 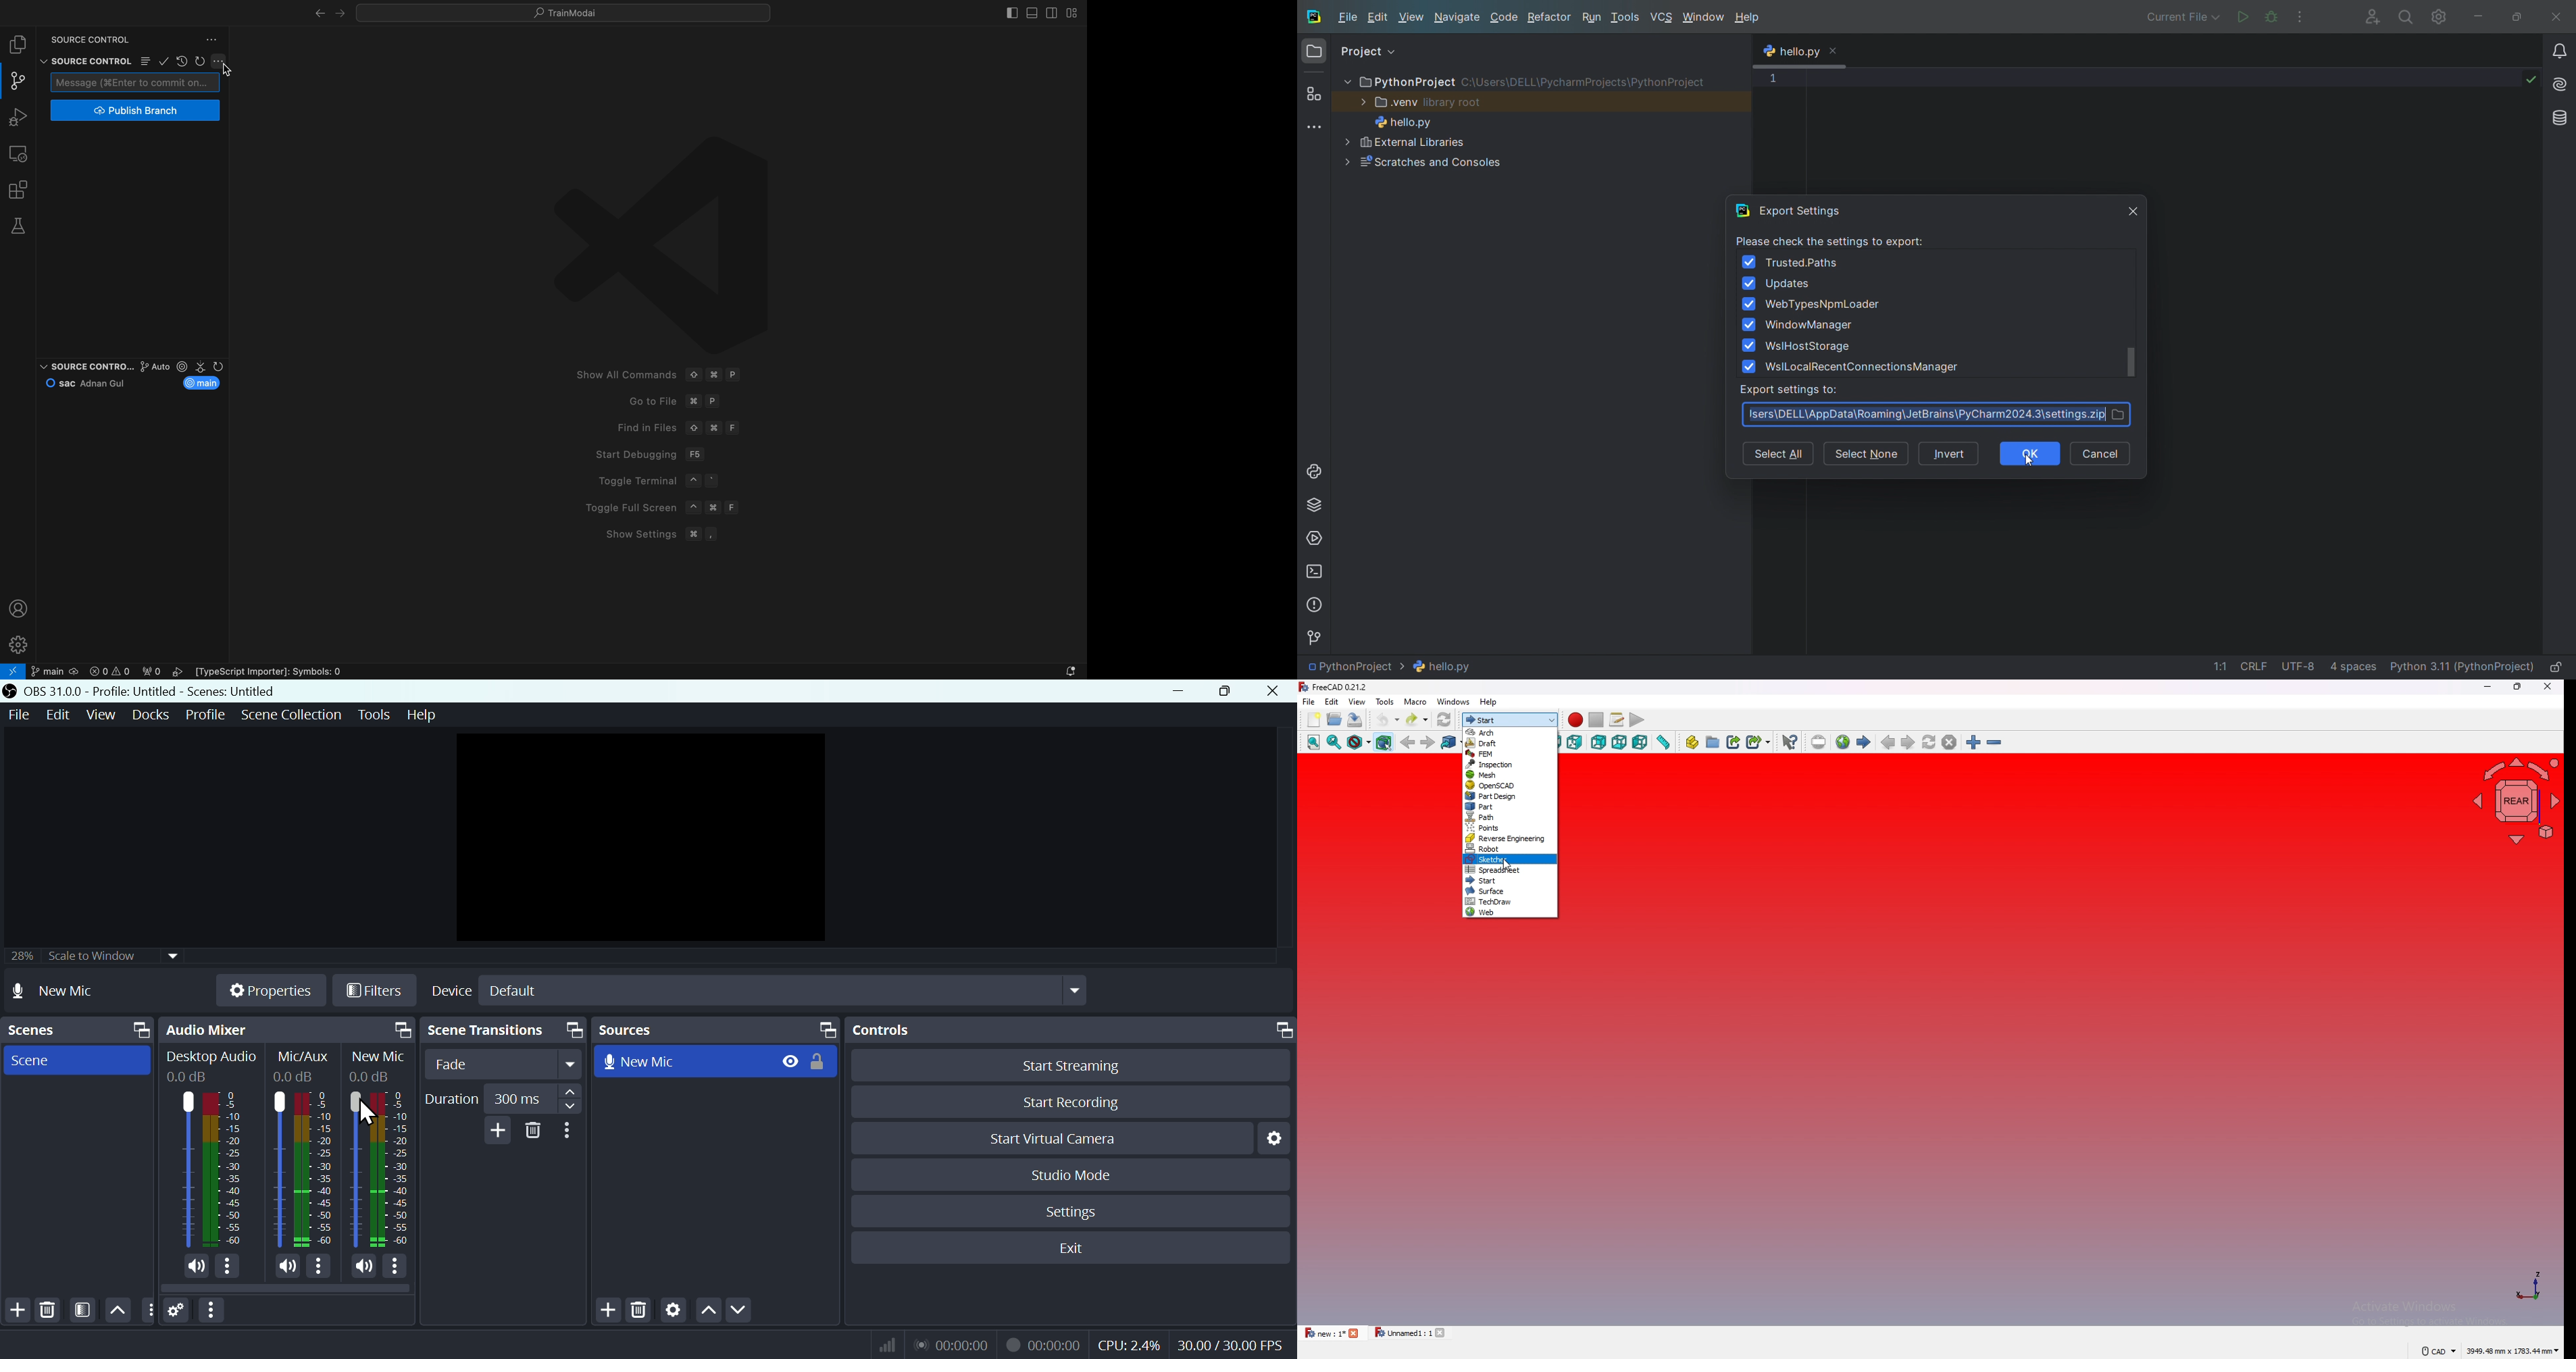 I want to click on Restore, so click(x=1228, y=691).